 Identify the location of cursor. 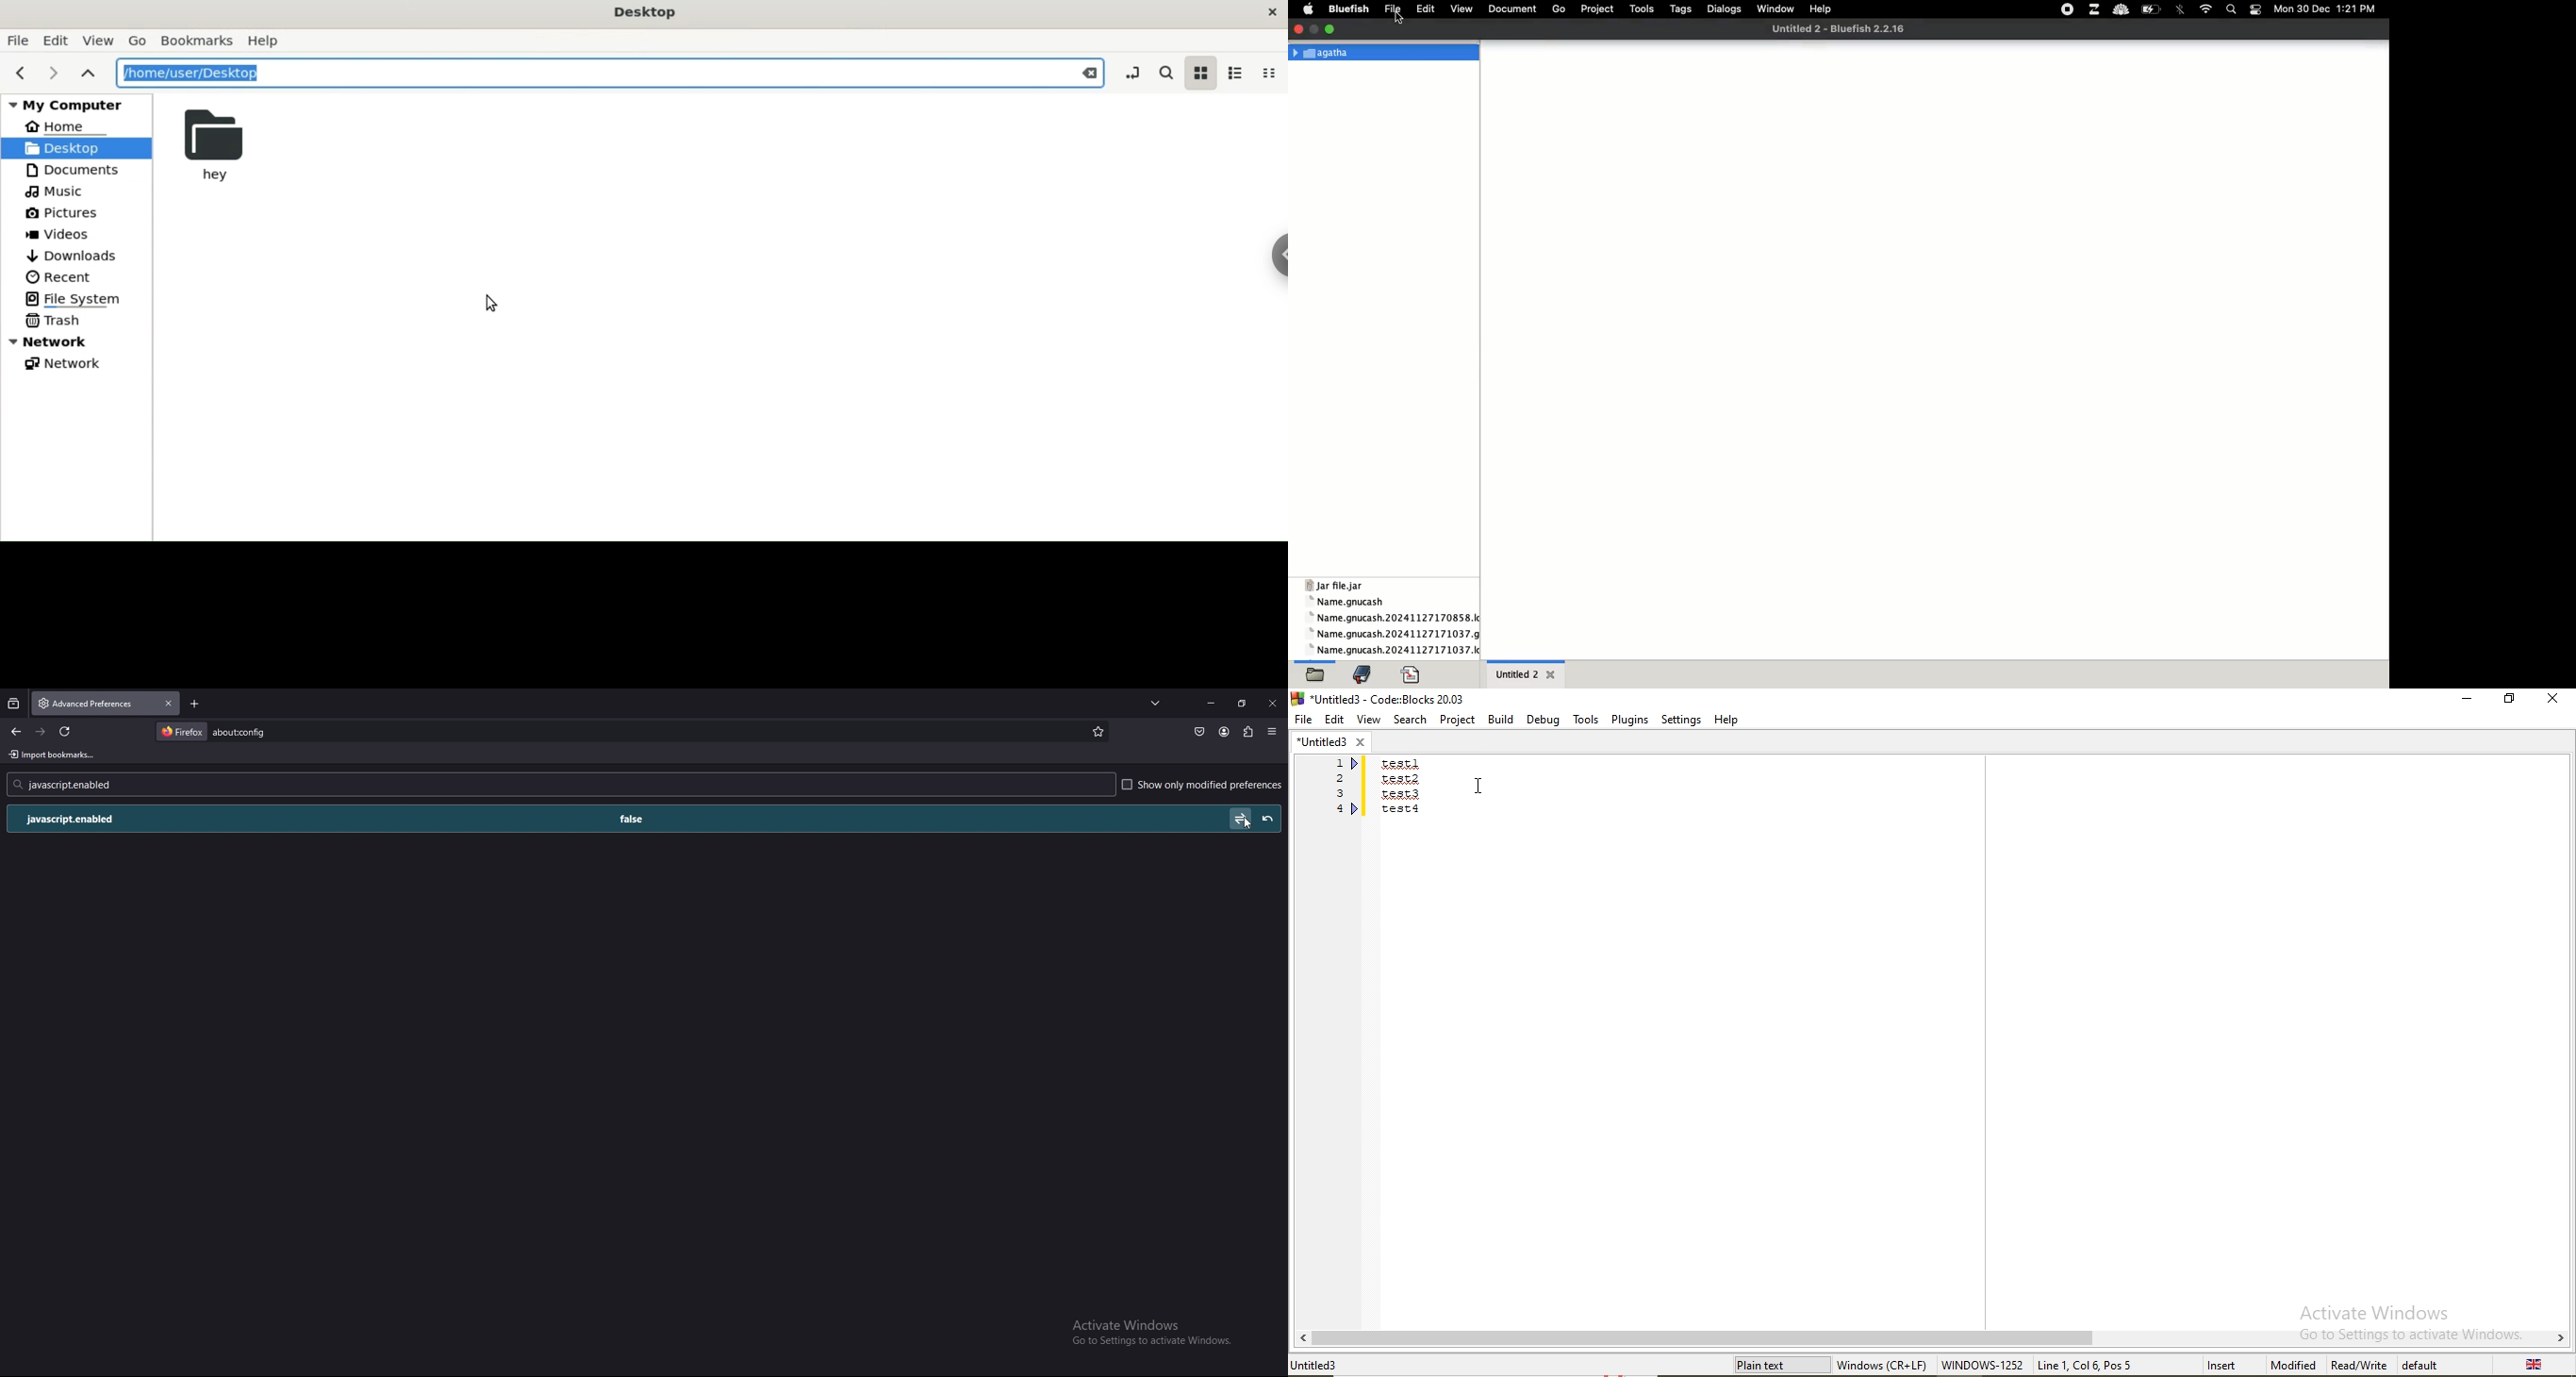
(1246, 825).